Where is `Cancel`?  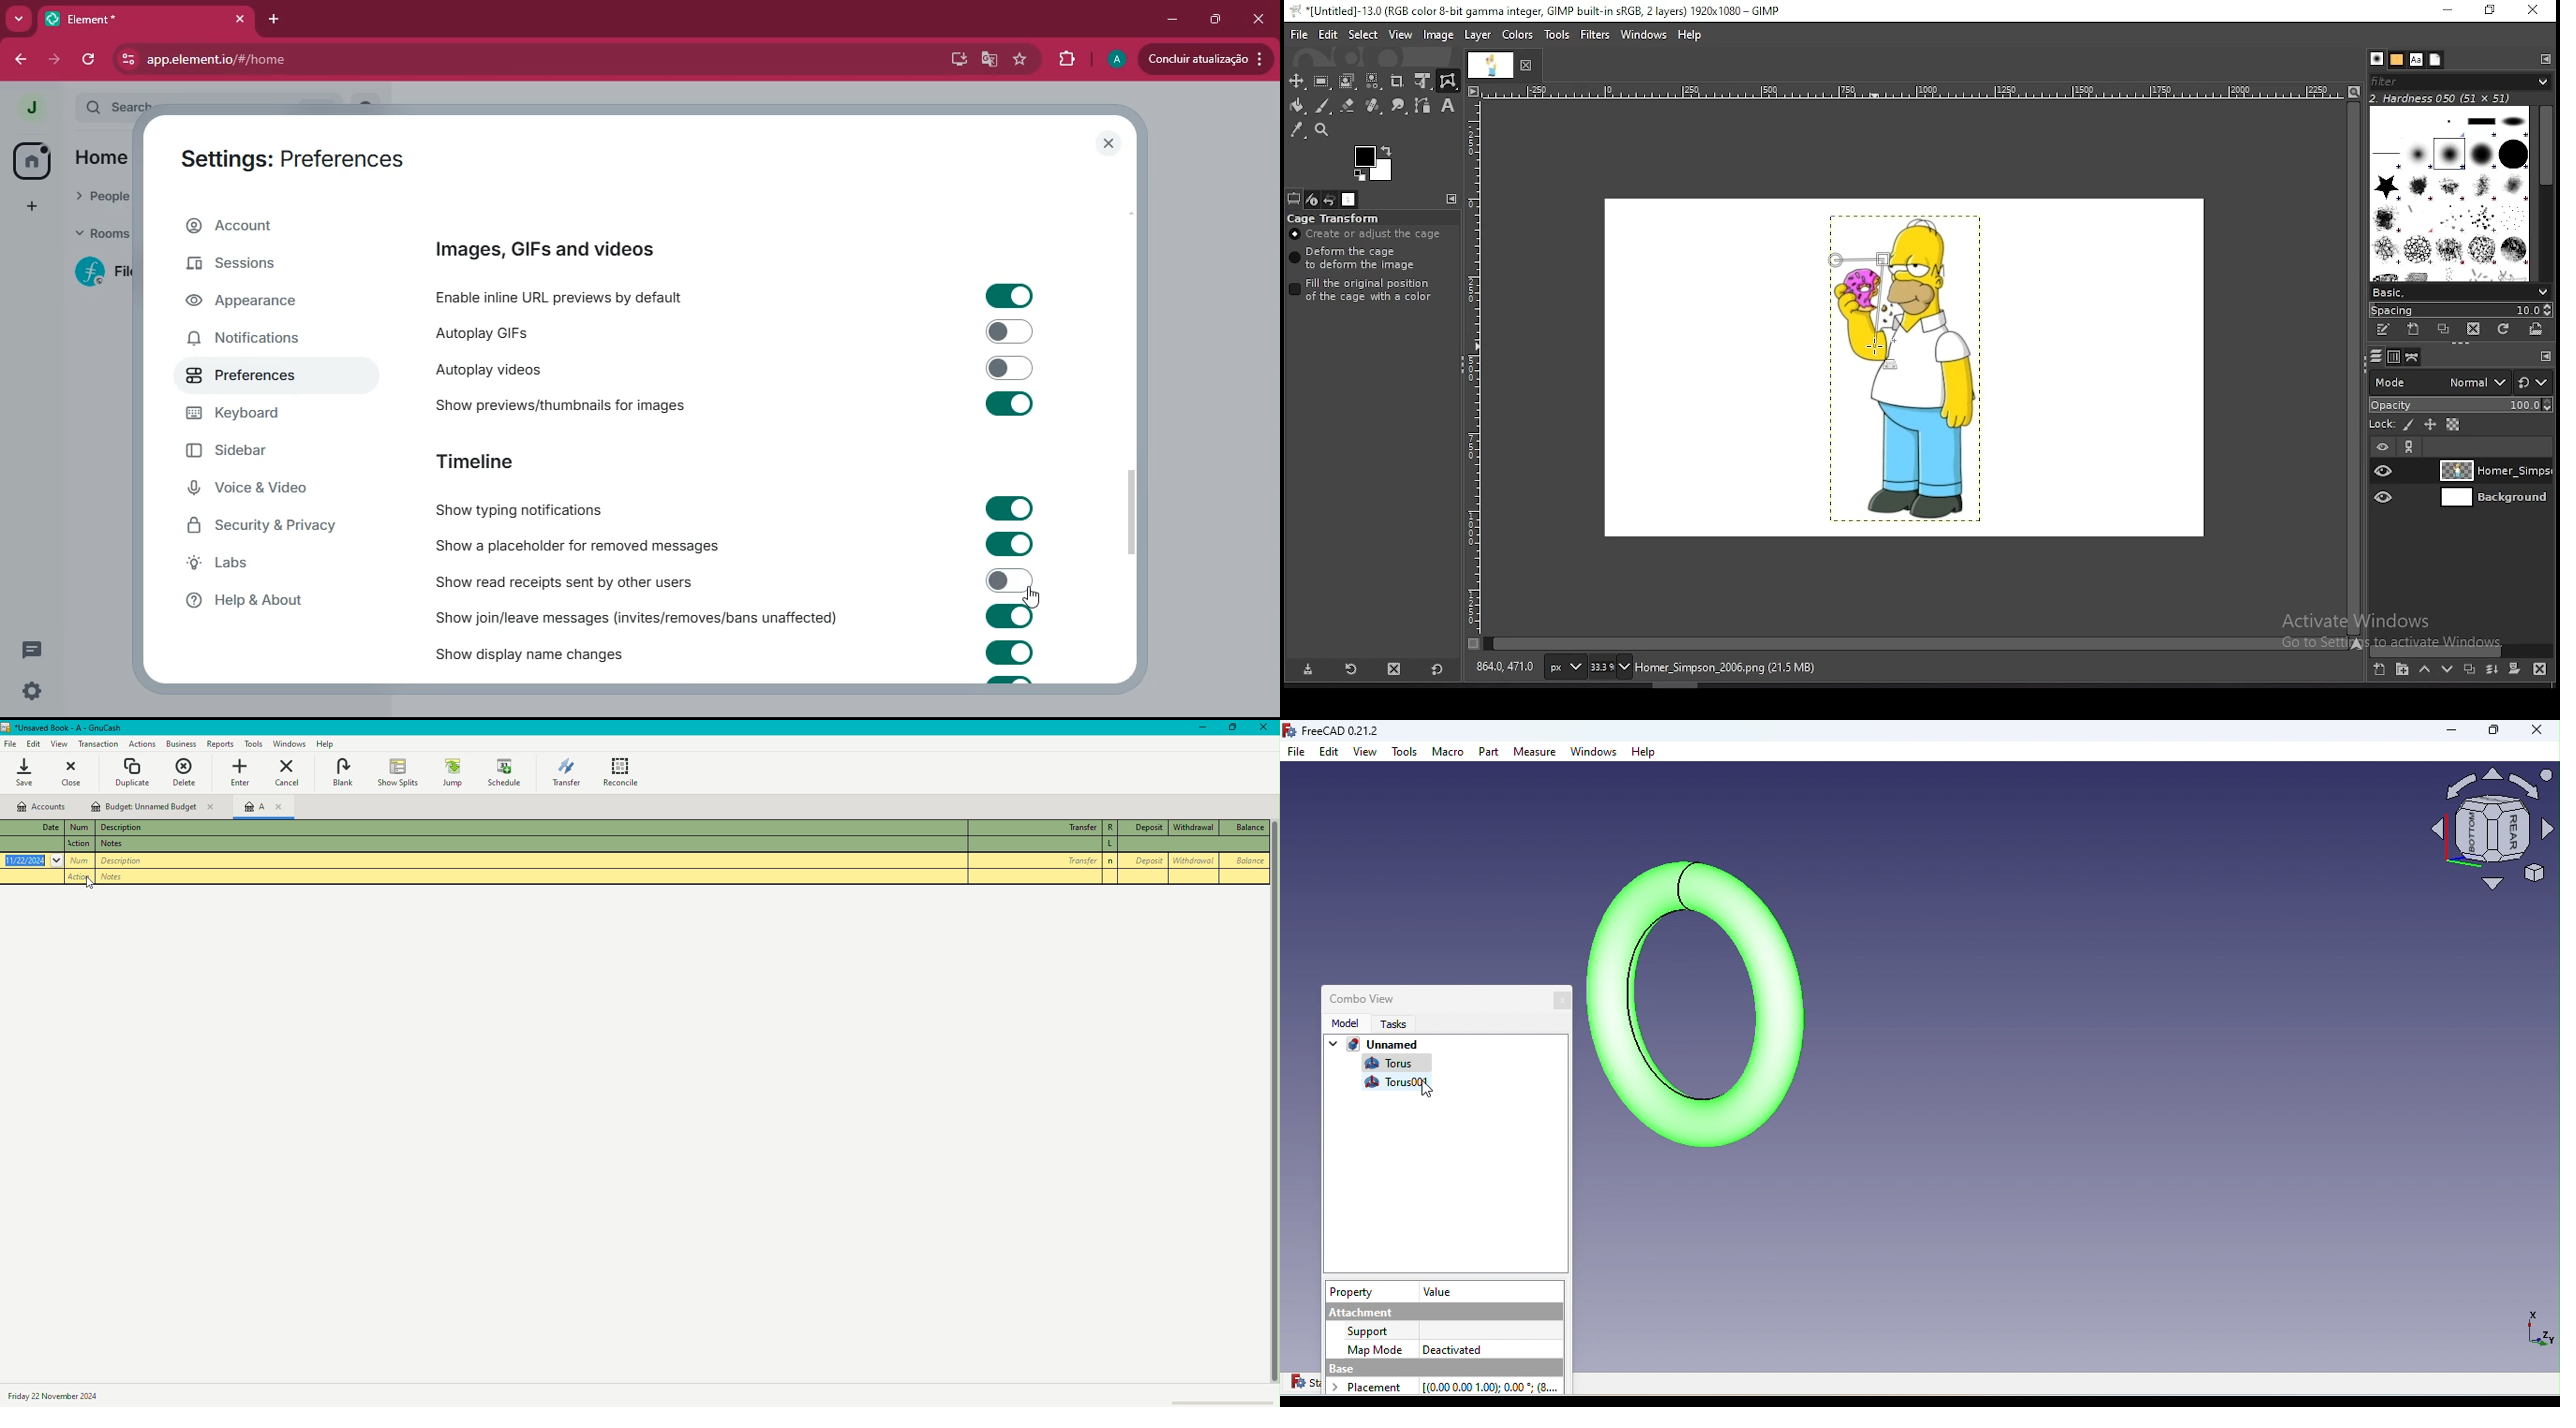 Cancel is located at coordinates (286, 772).